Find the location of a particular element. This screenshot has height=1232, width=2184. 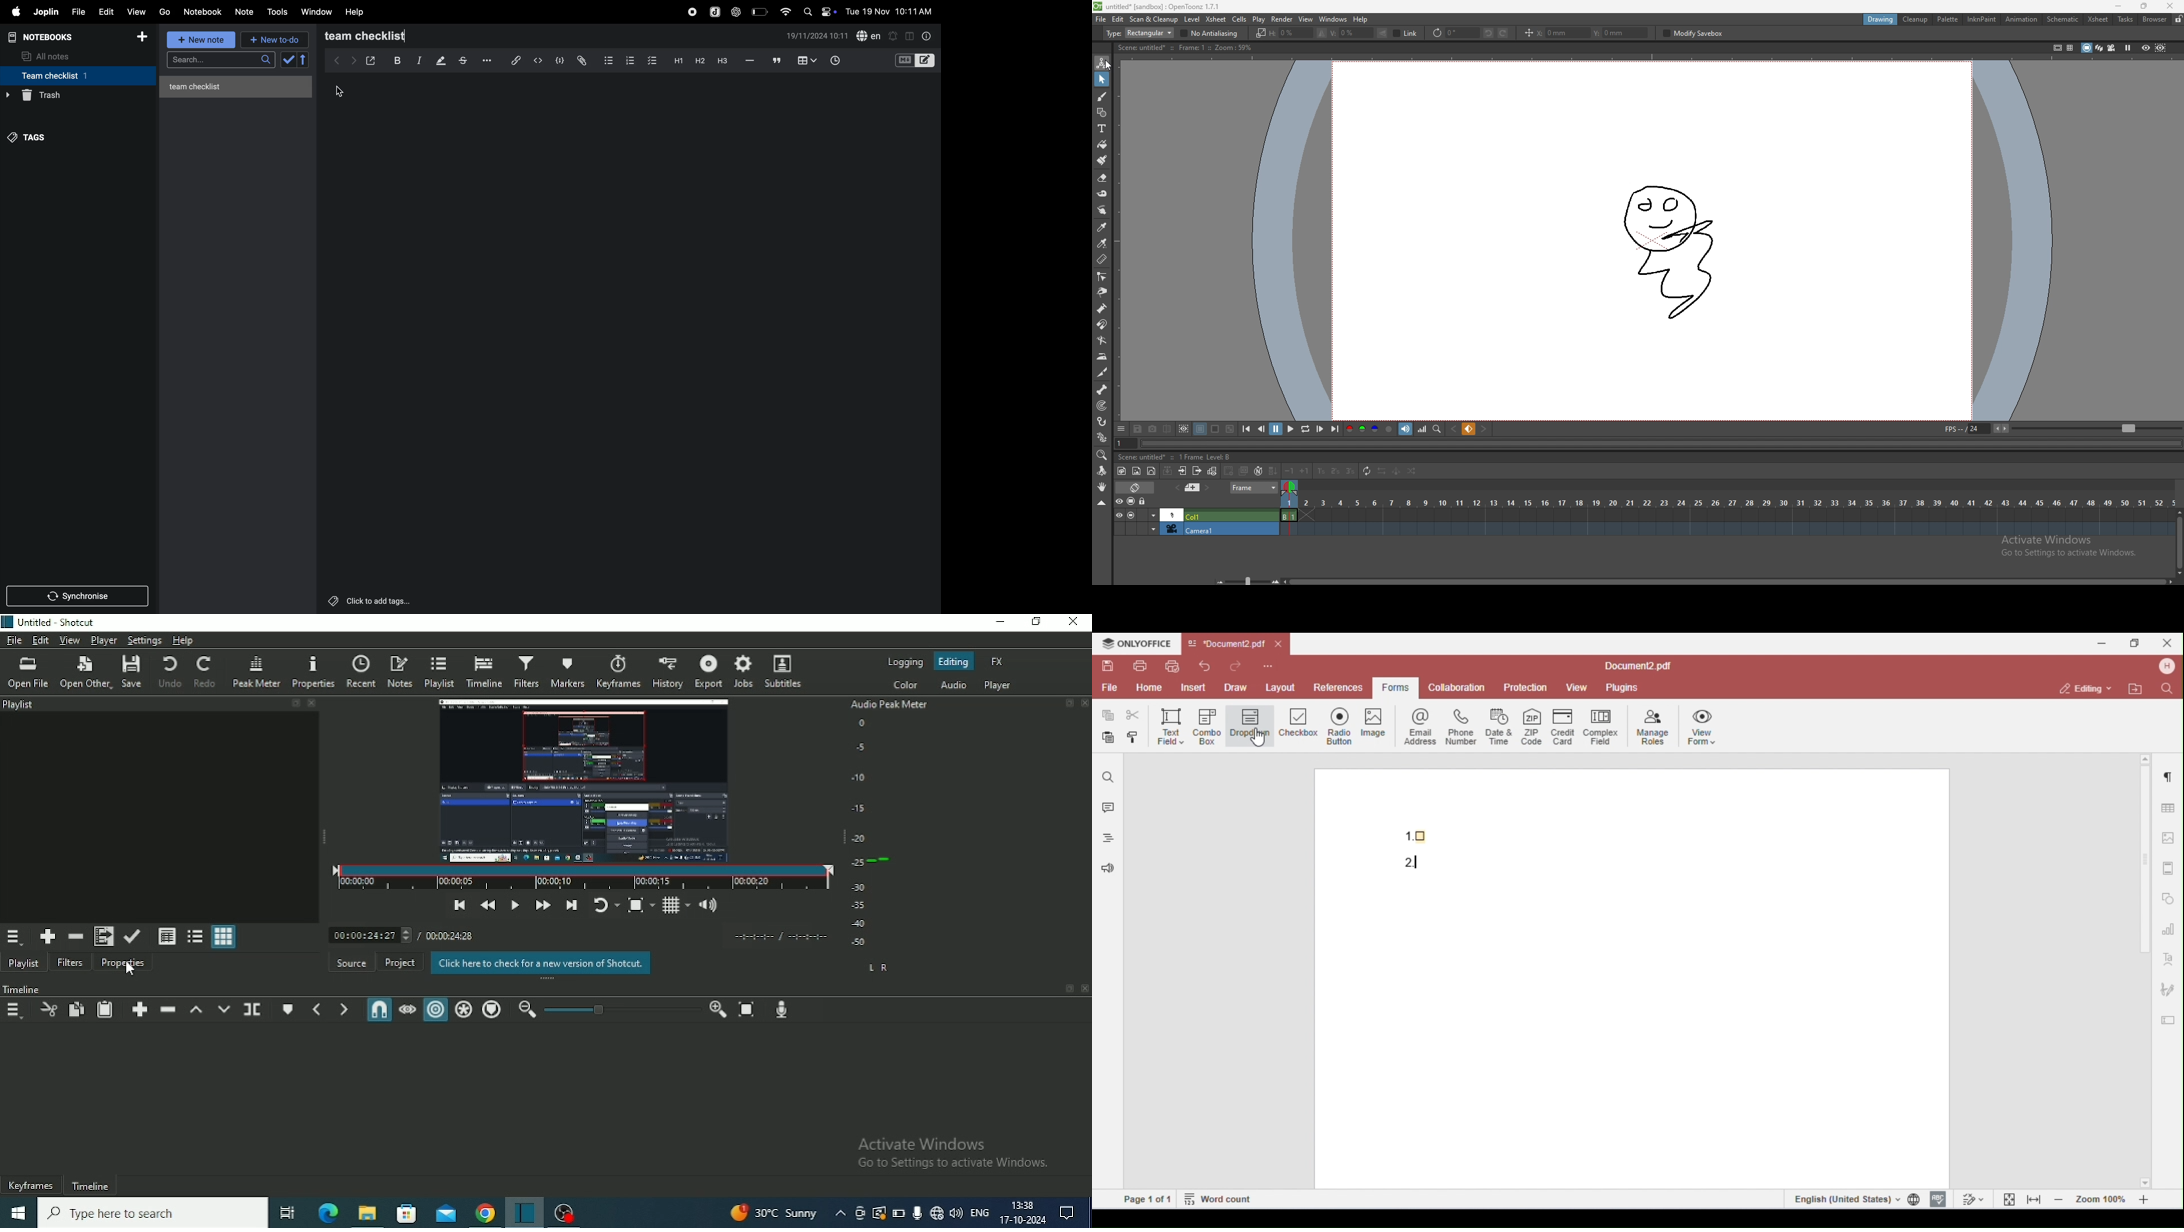

title is located at coordinates (1159, 6).